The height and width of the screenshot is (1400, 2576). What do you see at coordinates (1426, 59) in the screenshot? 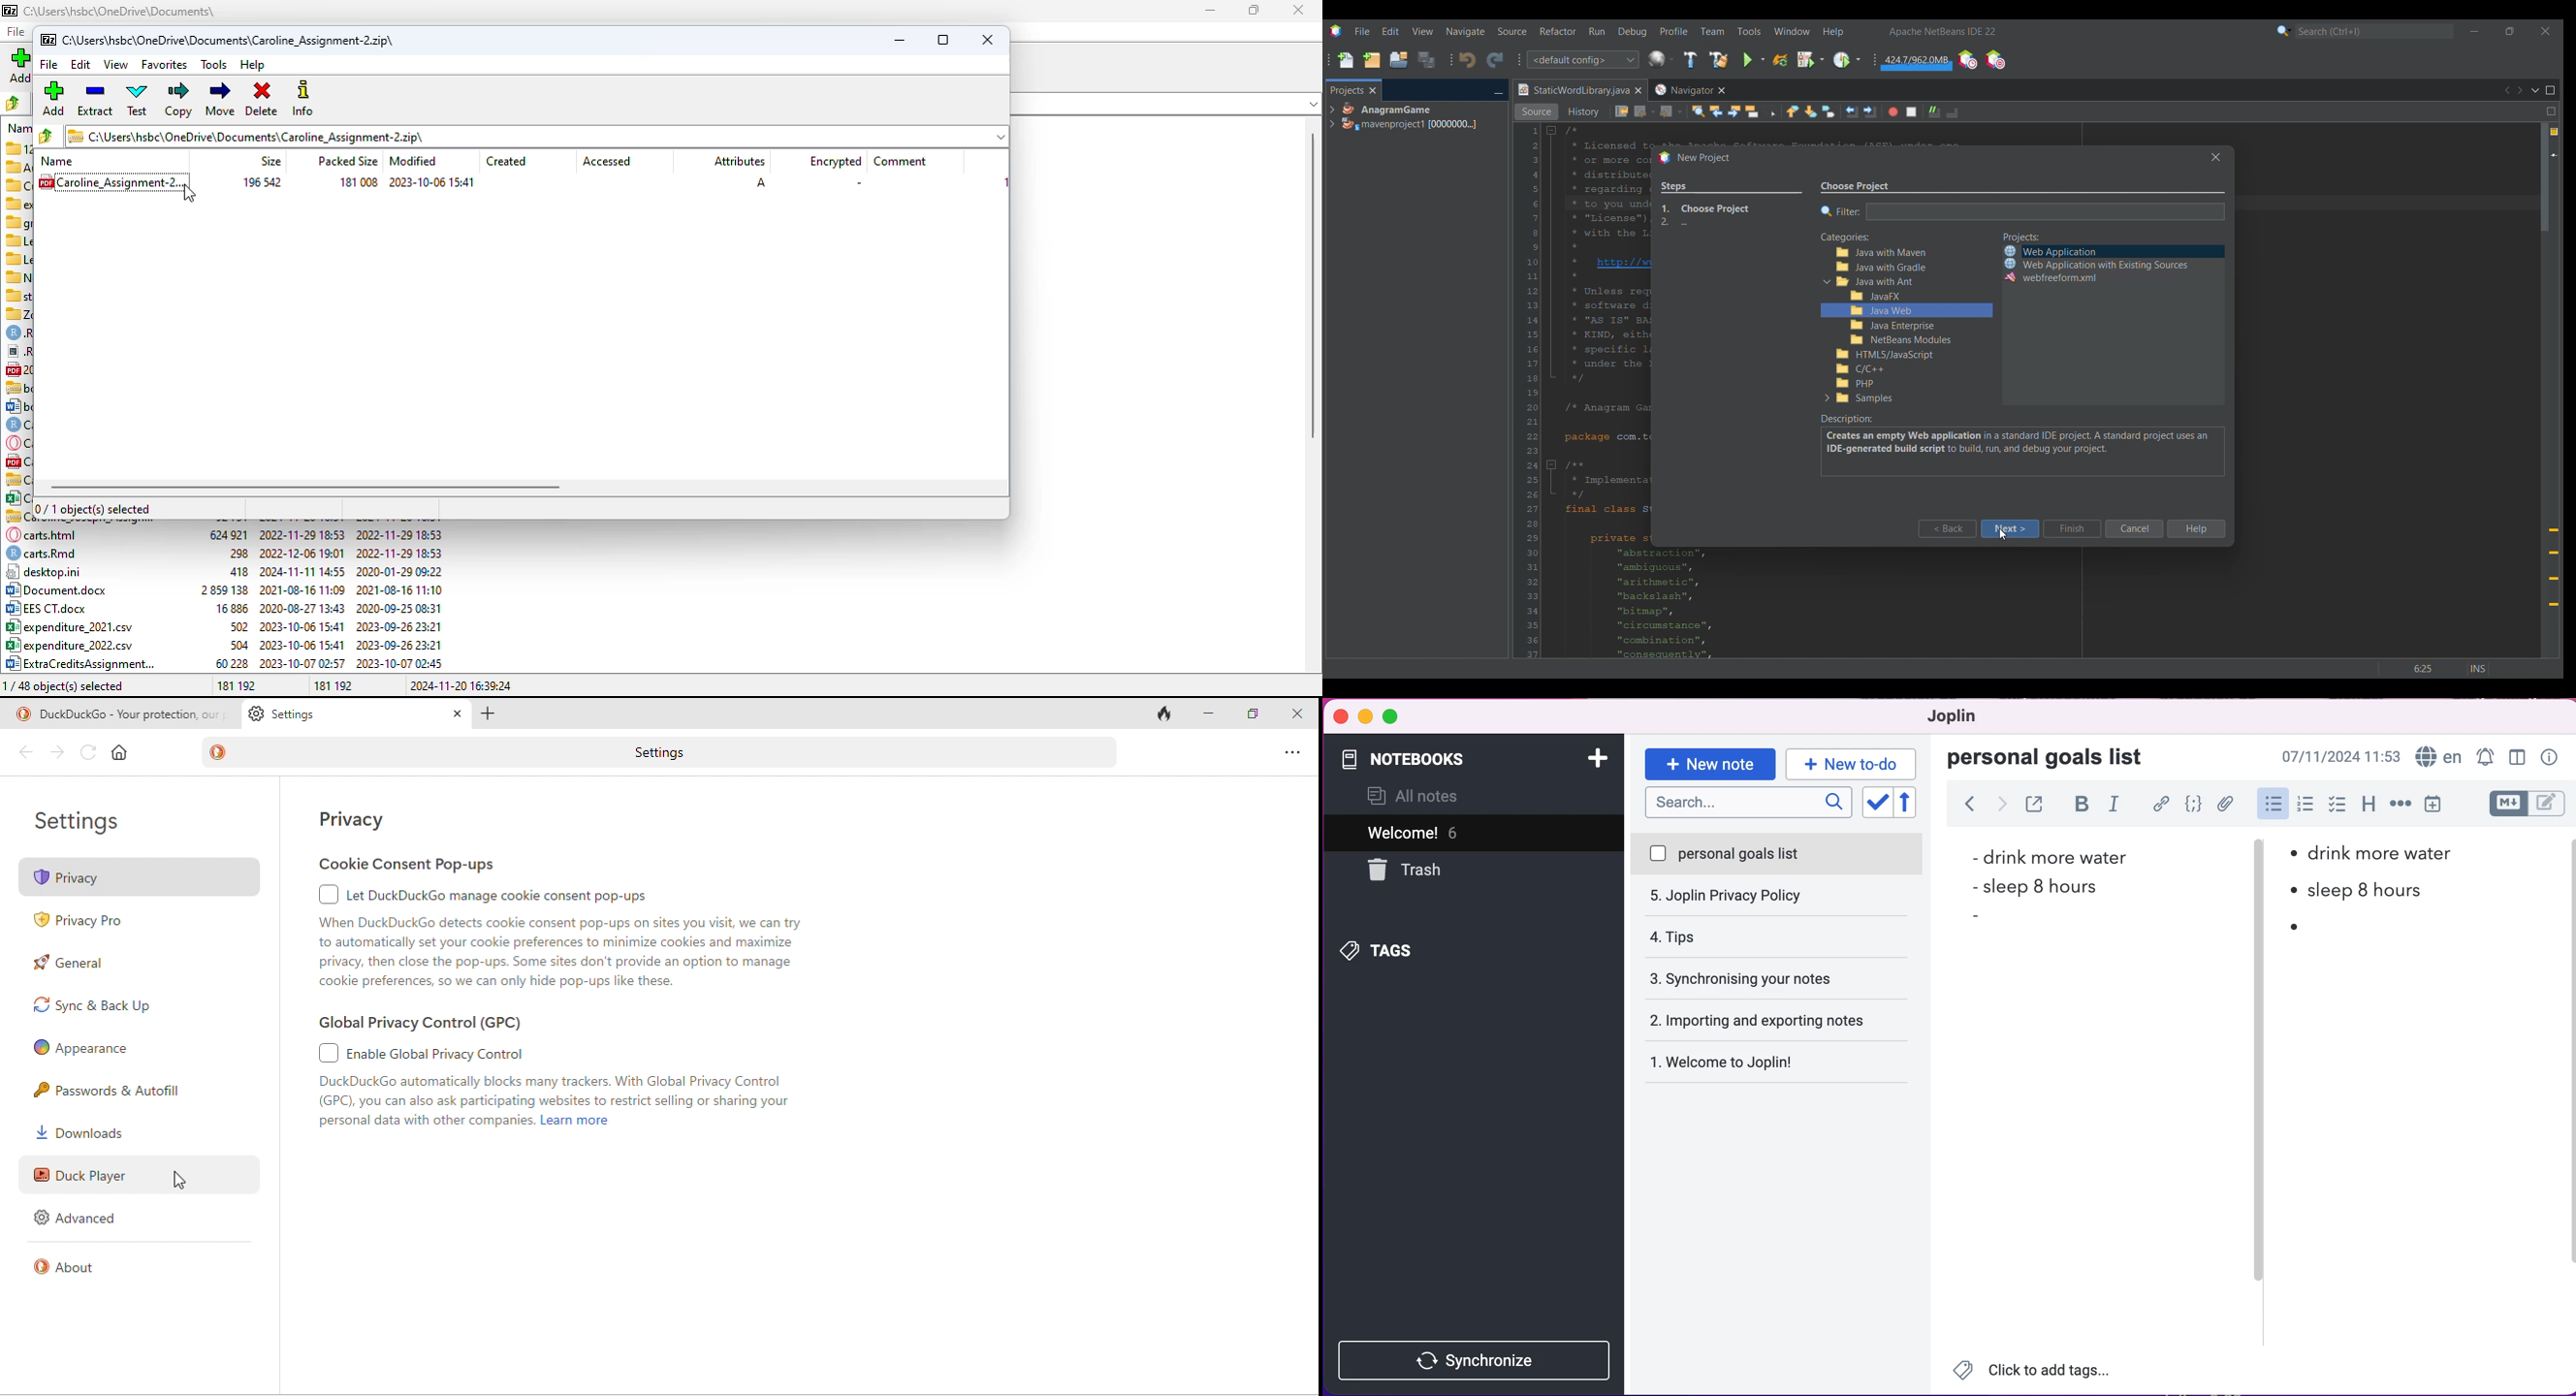
I see `Save all` at bounding box center [1426, 59].